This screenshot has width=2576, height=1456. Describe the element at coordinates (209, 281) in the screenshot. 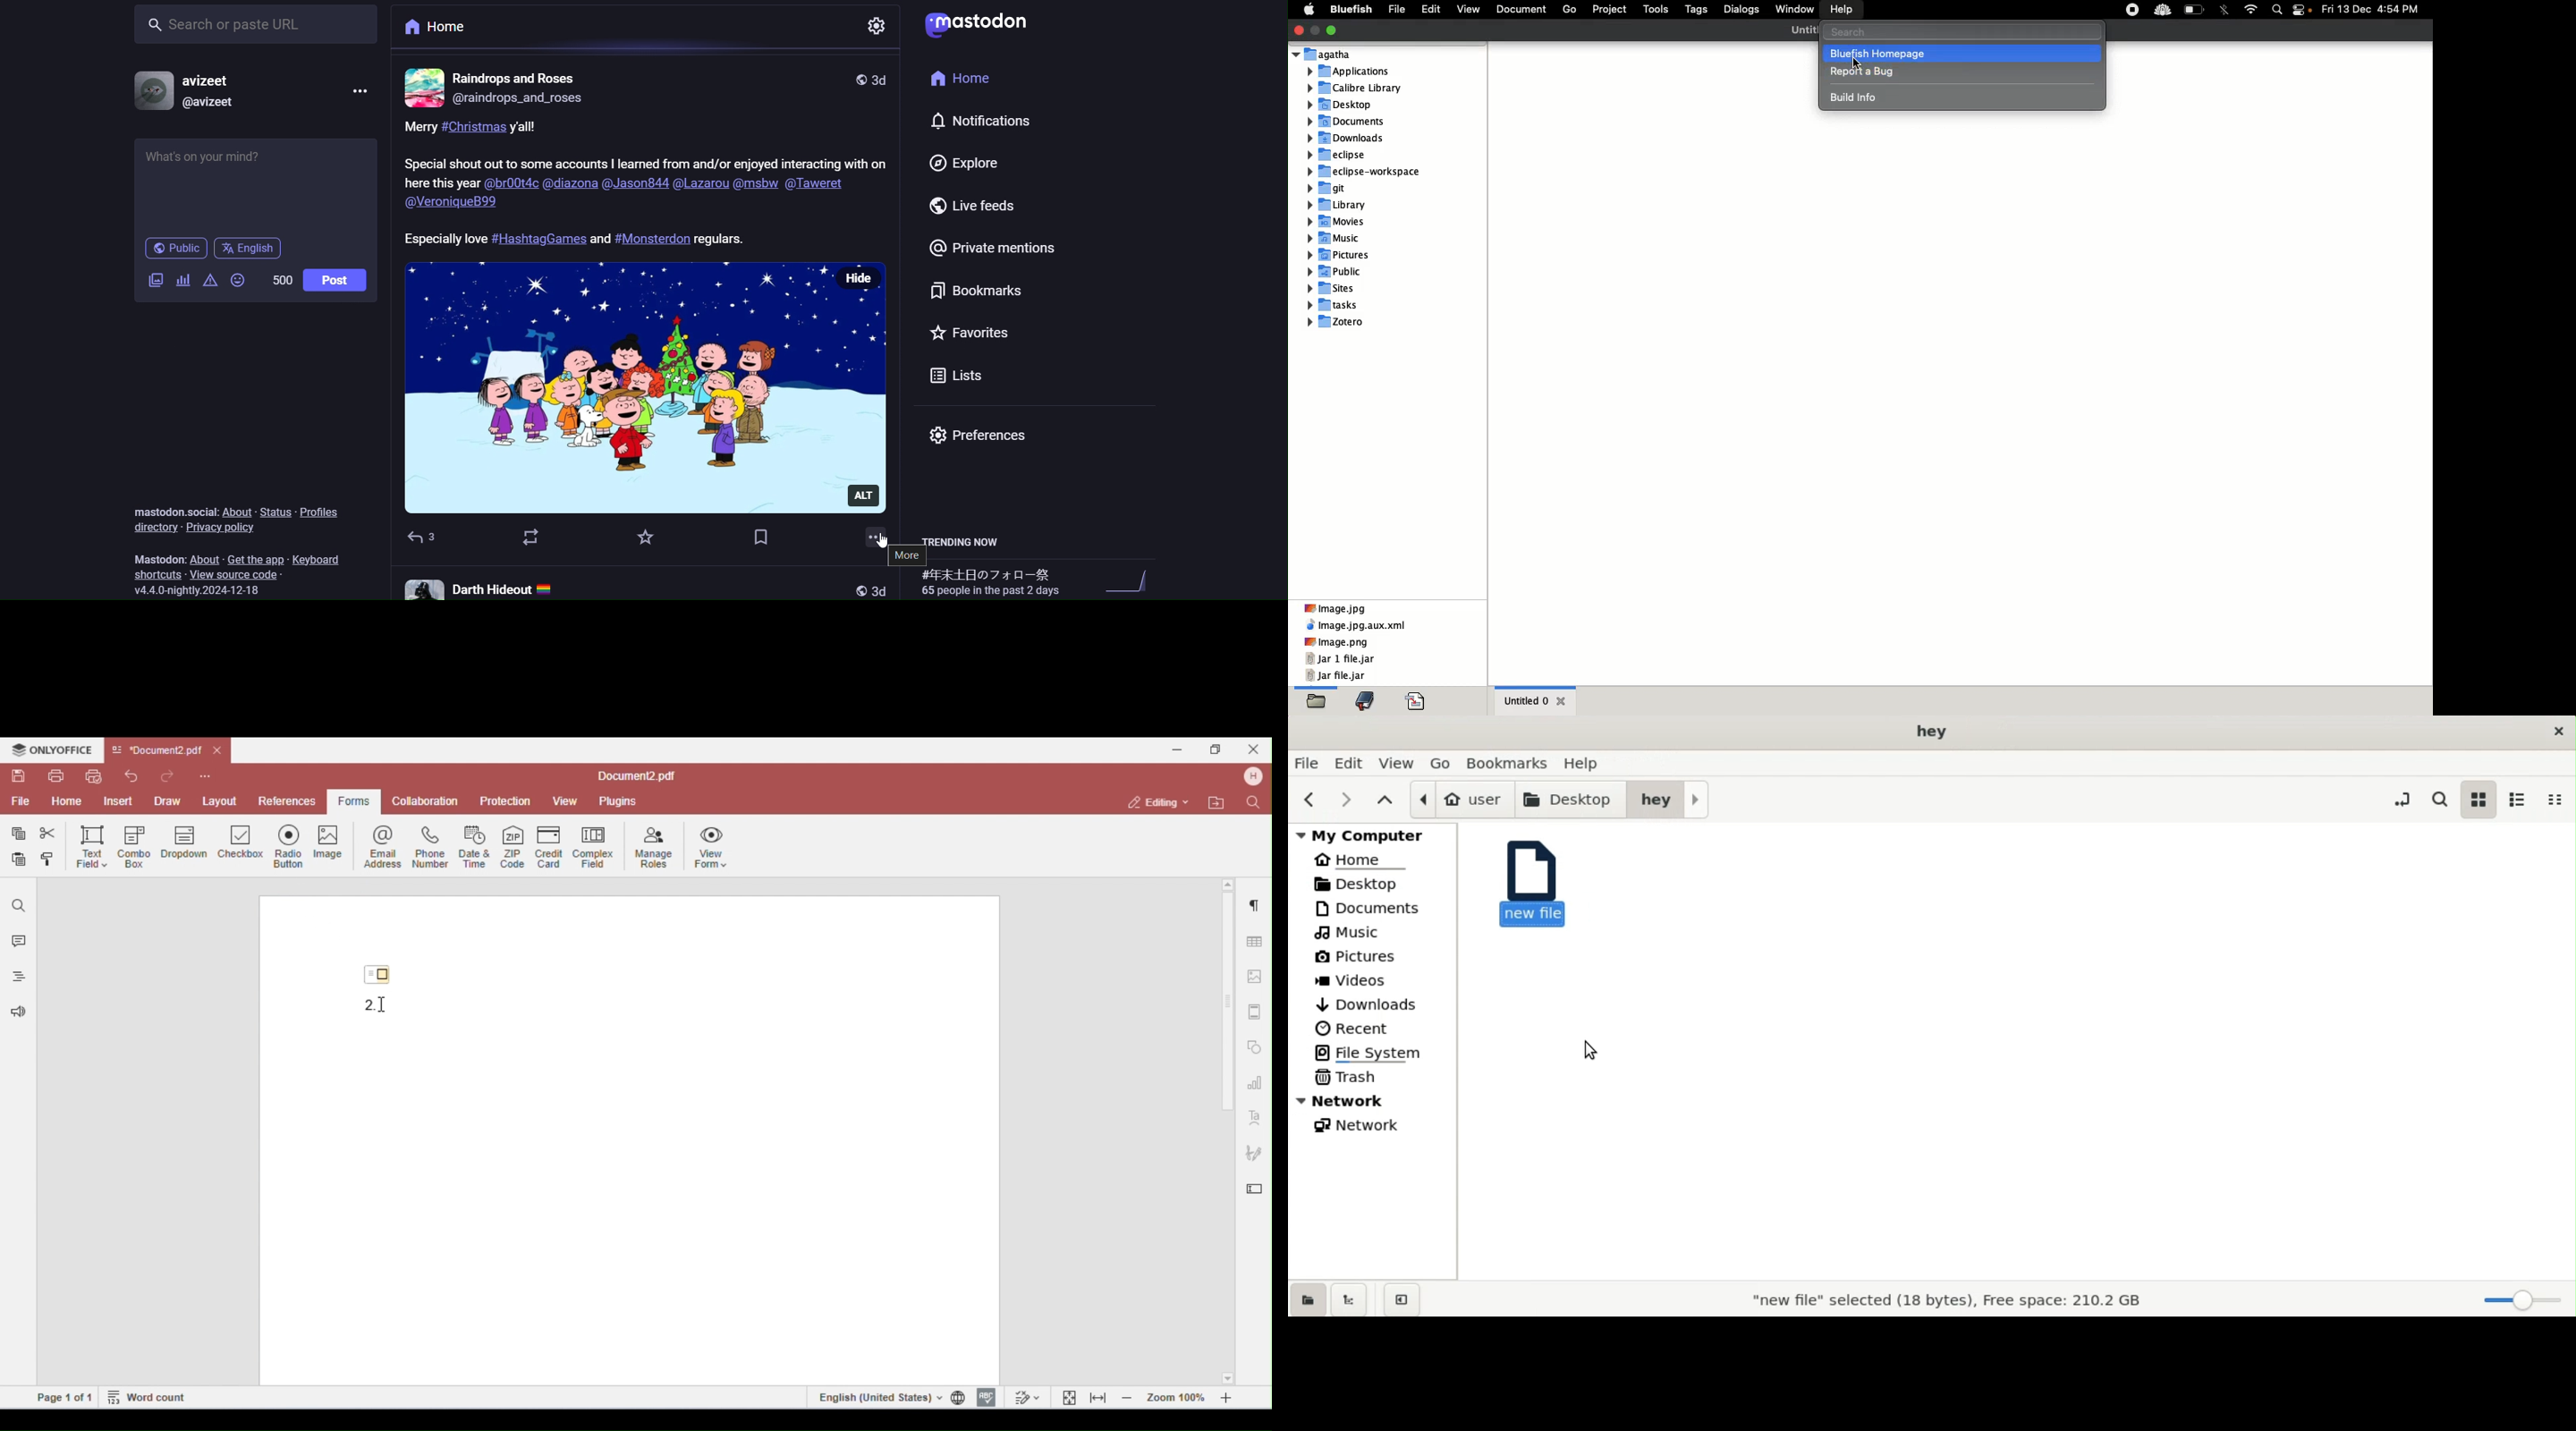

I see `content warning` at that location.